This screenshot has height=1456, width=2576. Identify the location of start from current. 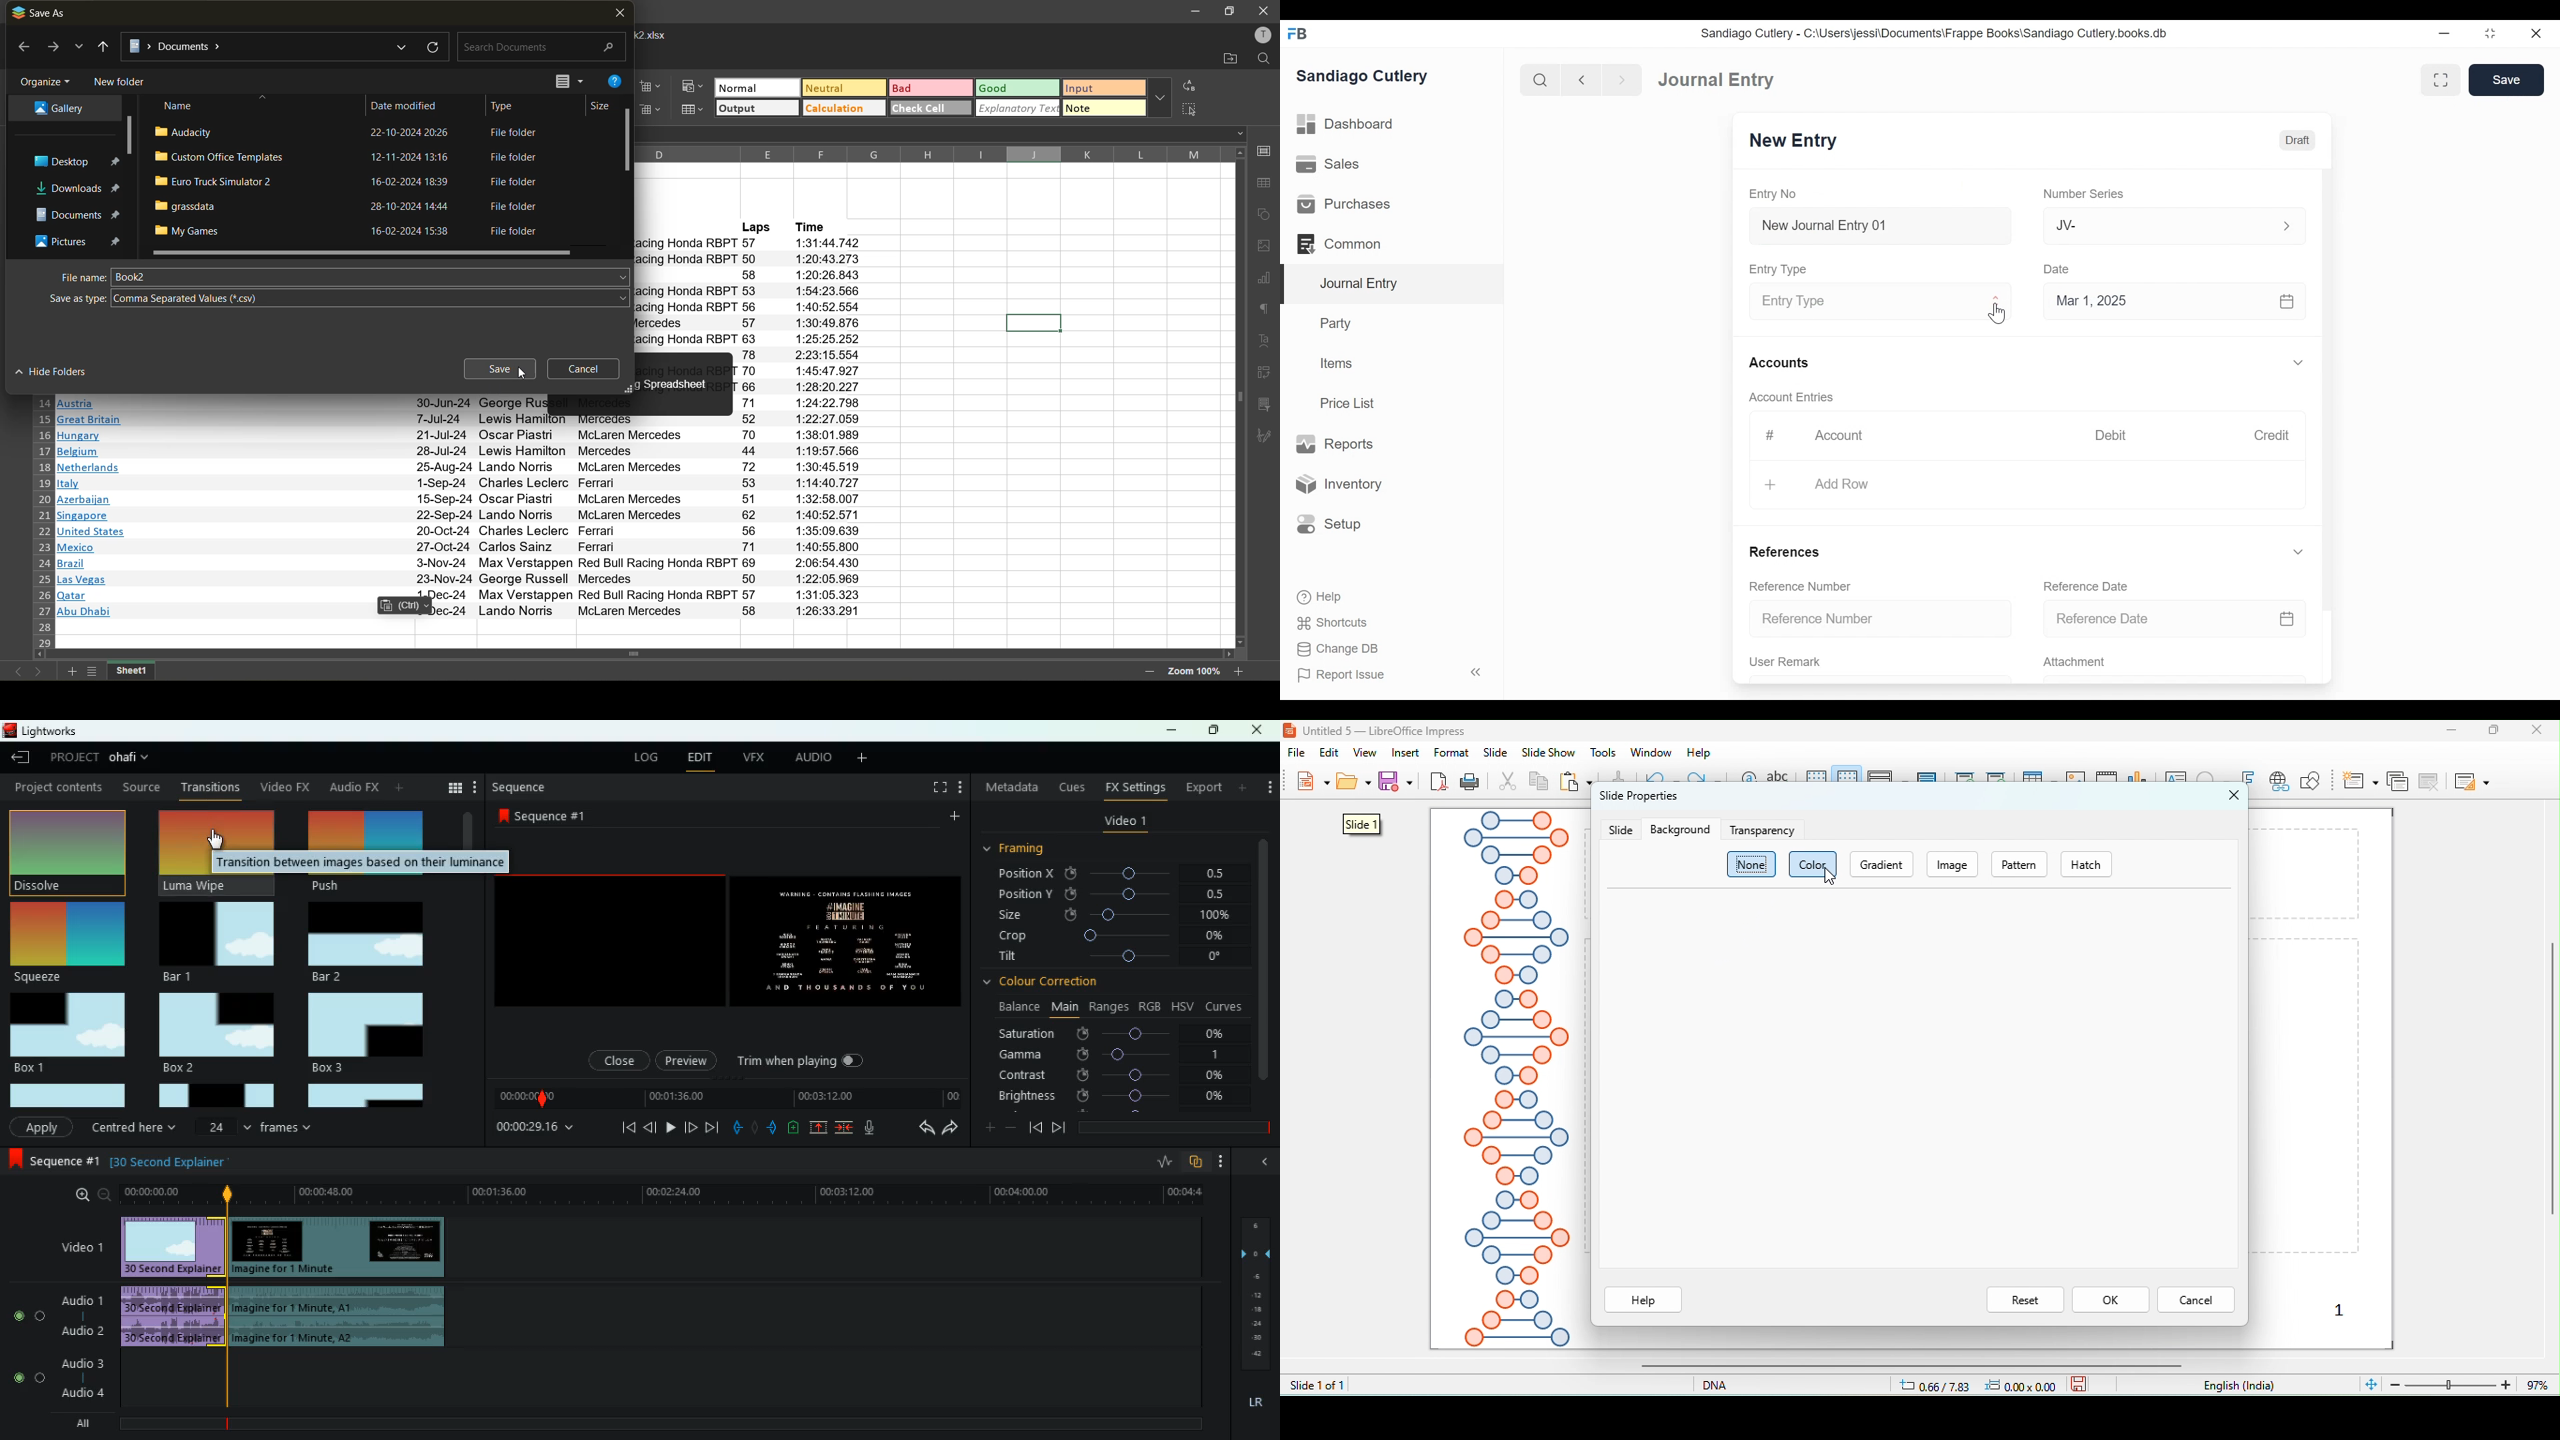
(1996, 779).